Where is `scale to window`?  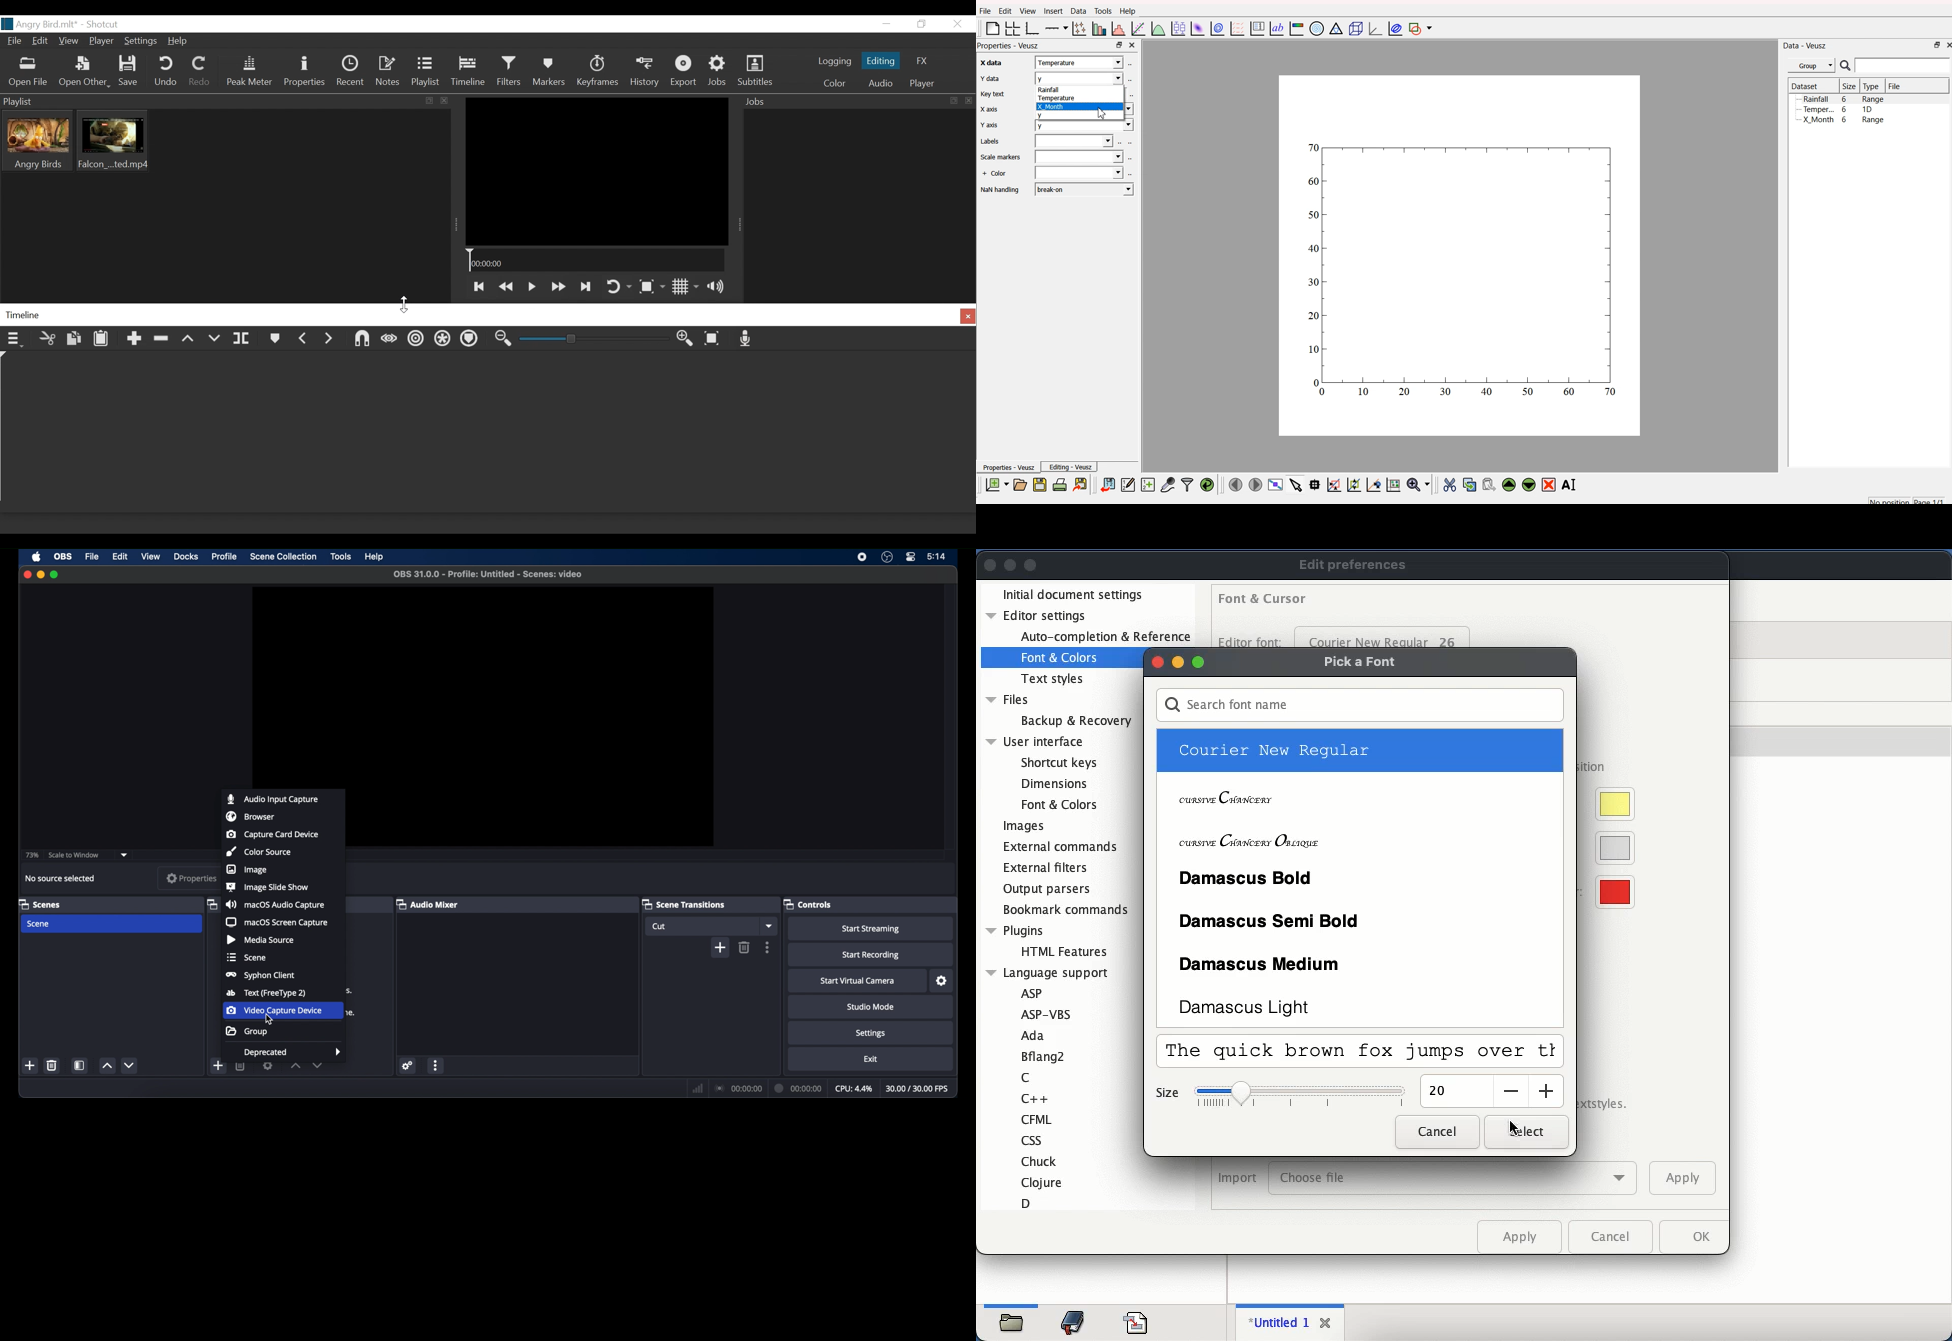 scale to window is located at coordinates (75, 855).